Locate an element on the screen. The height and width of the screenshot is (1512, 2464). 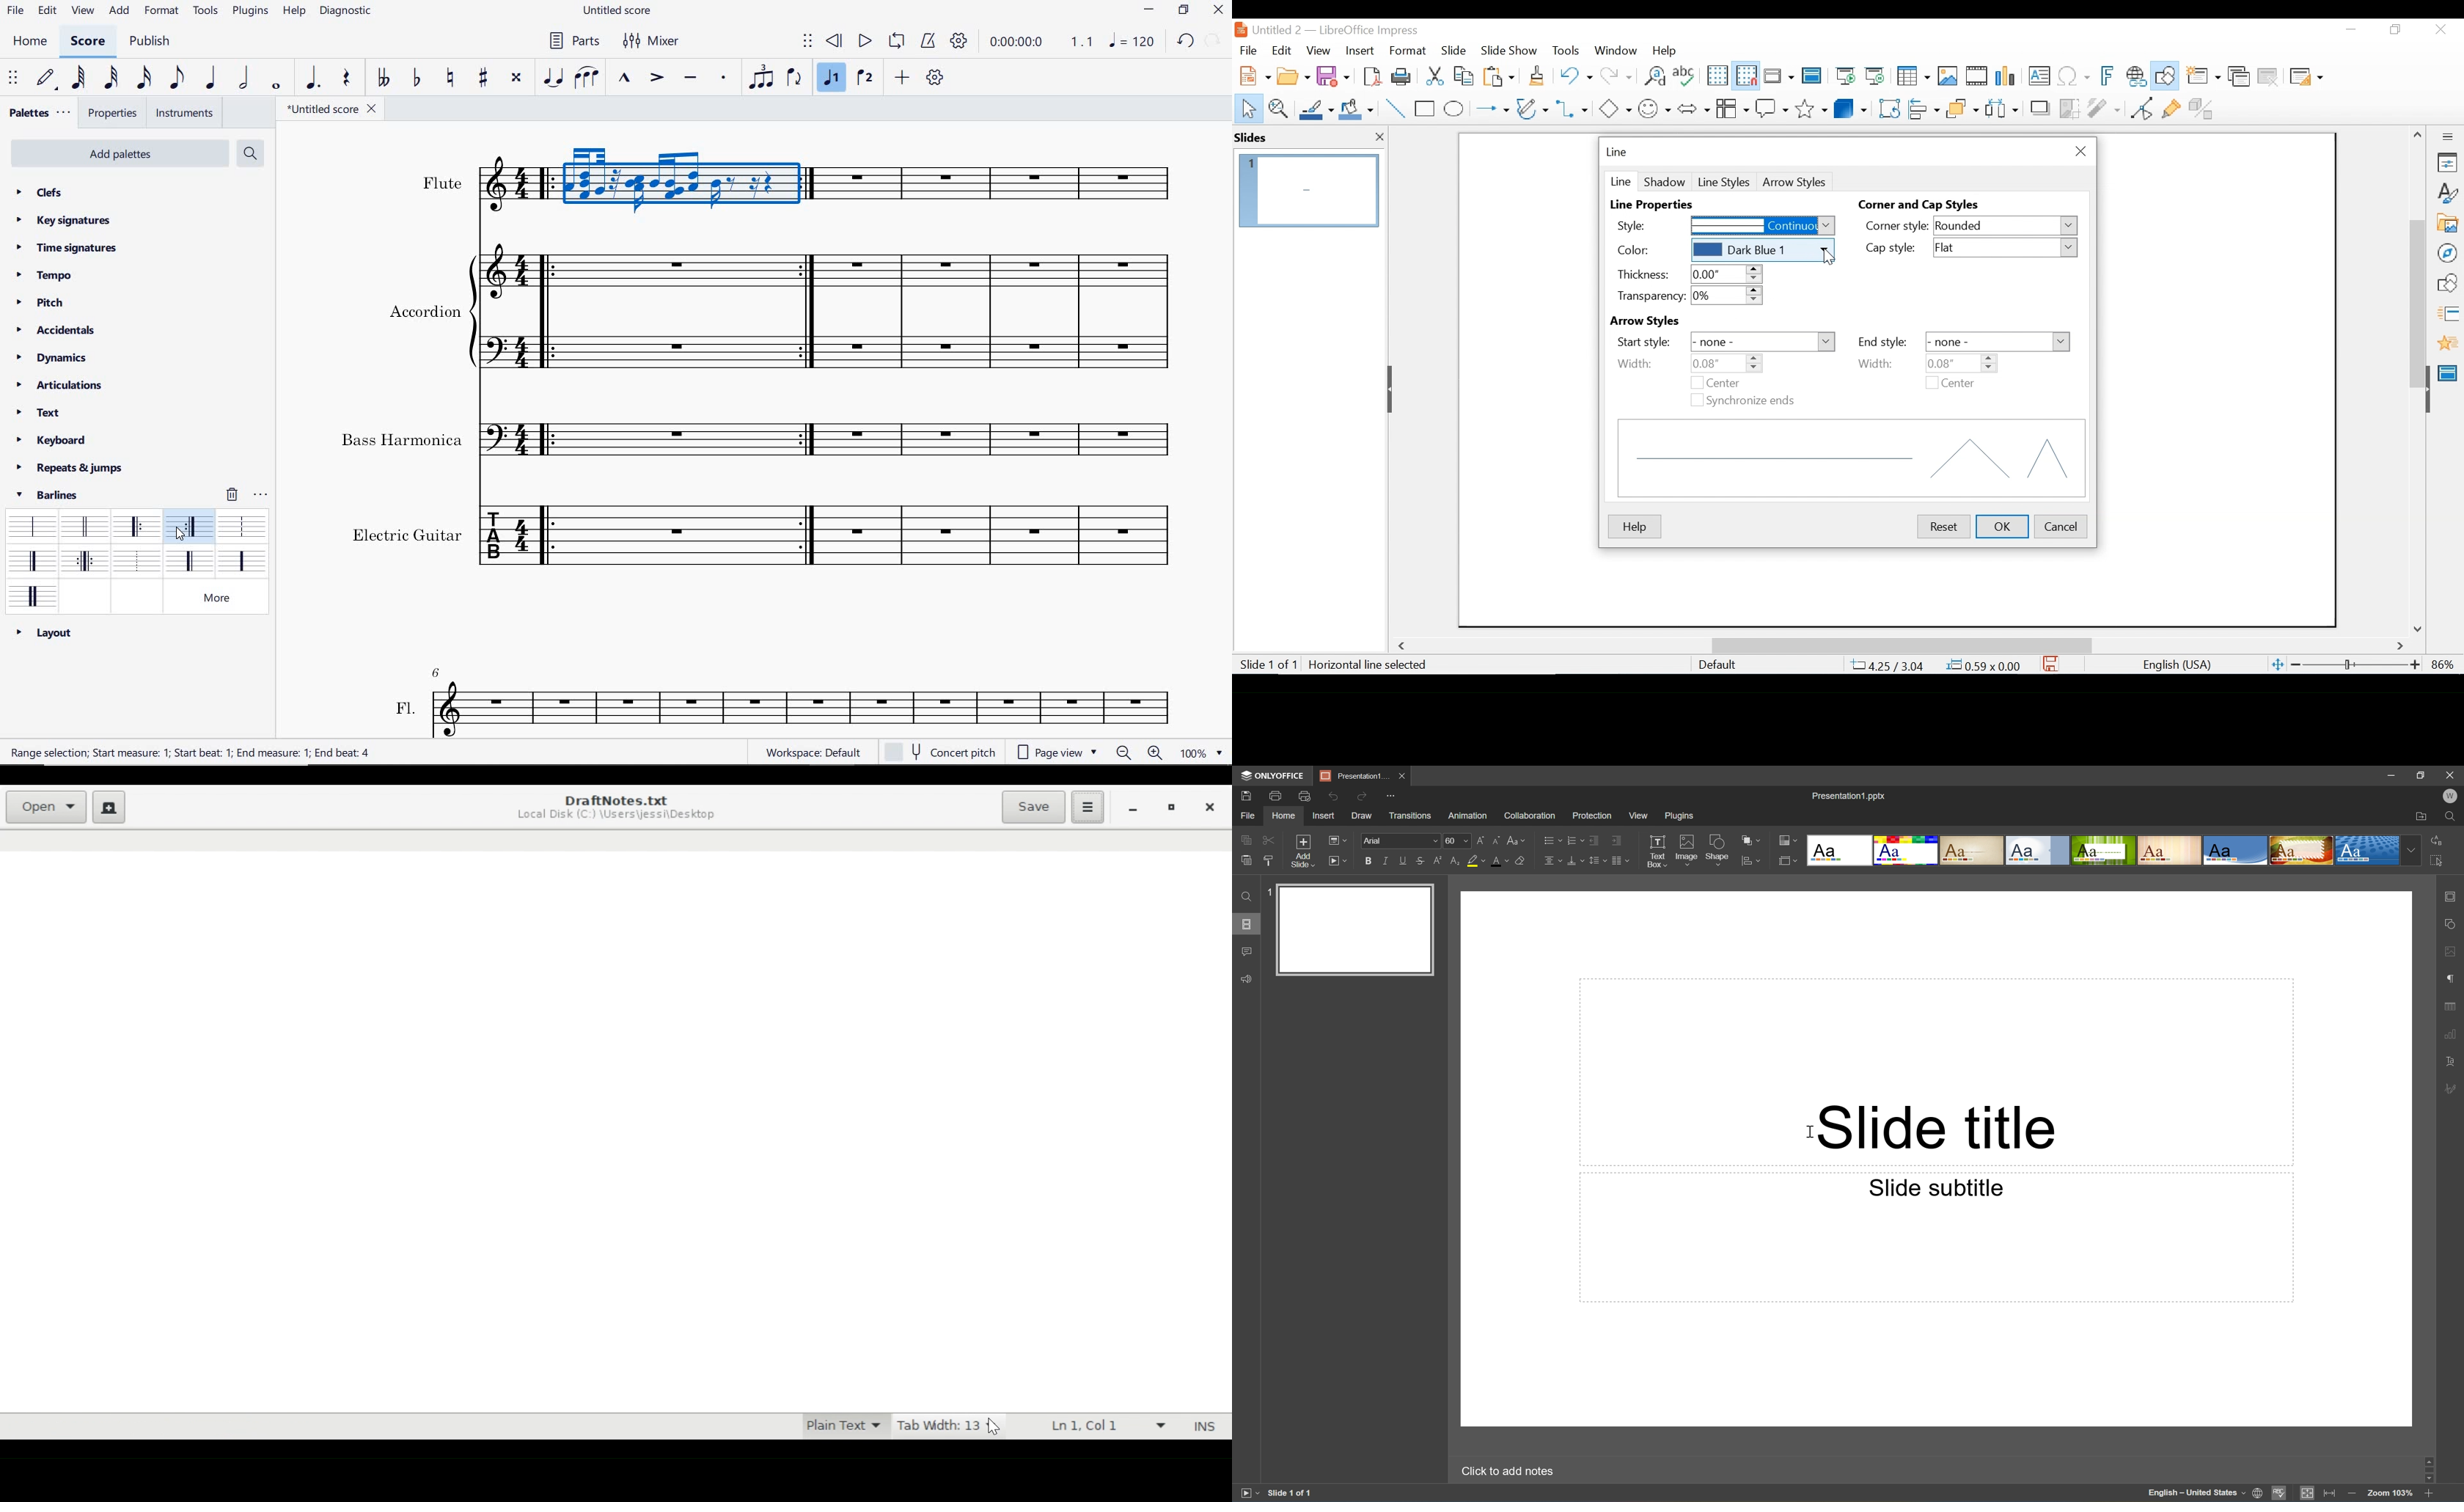
Reset is located at coordinates (1942, 526).